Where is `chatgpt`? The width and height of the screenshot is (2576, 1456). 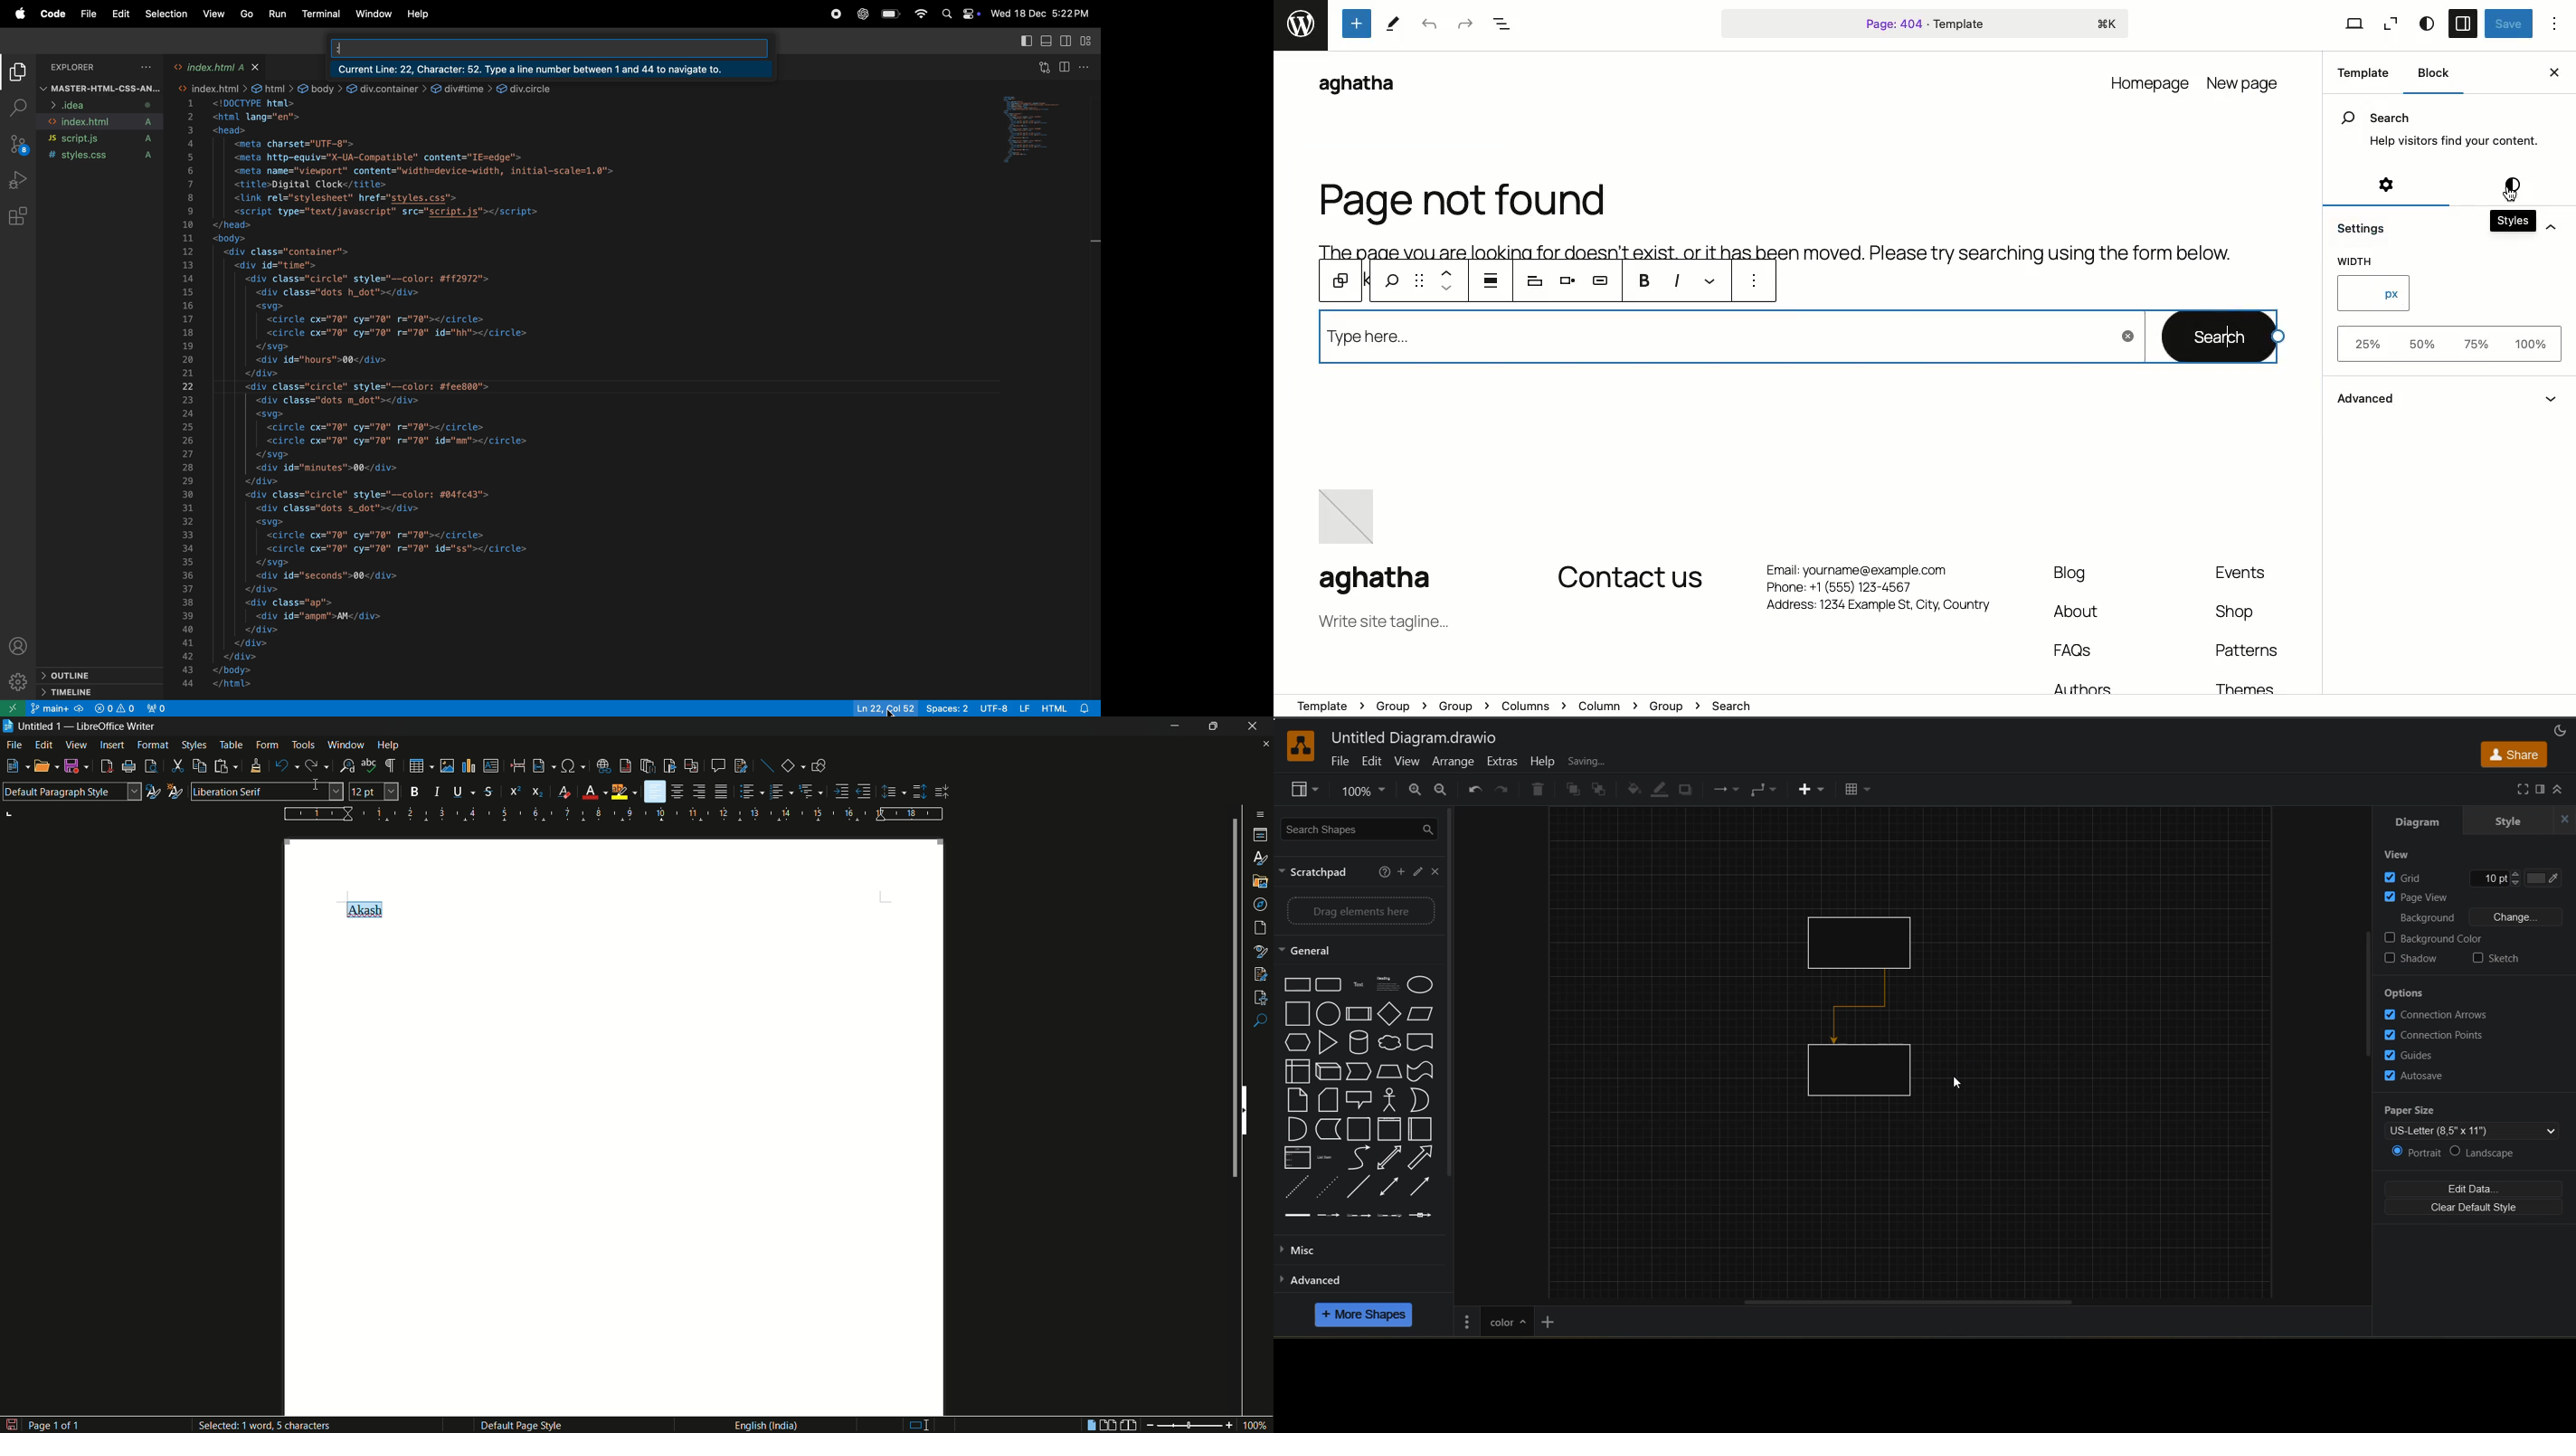 chatgpt is located at coordinates (862, 13).